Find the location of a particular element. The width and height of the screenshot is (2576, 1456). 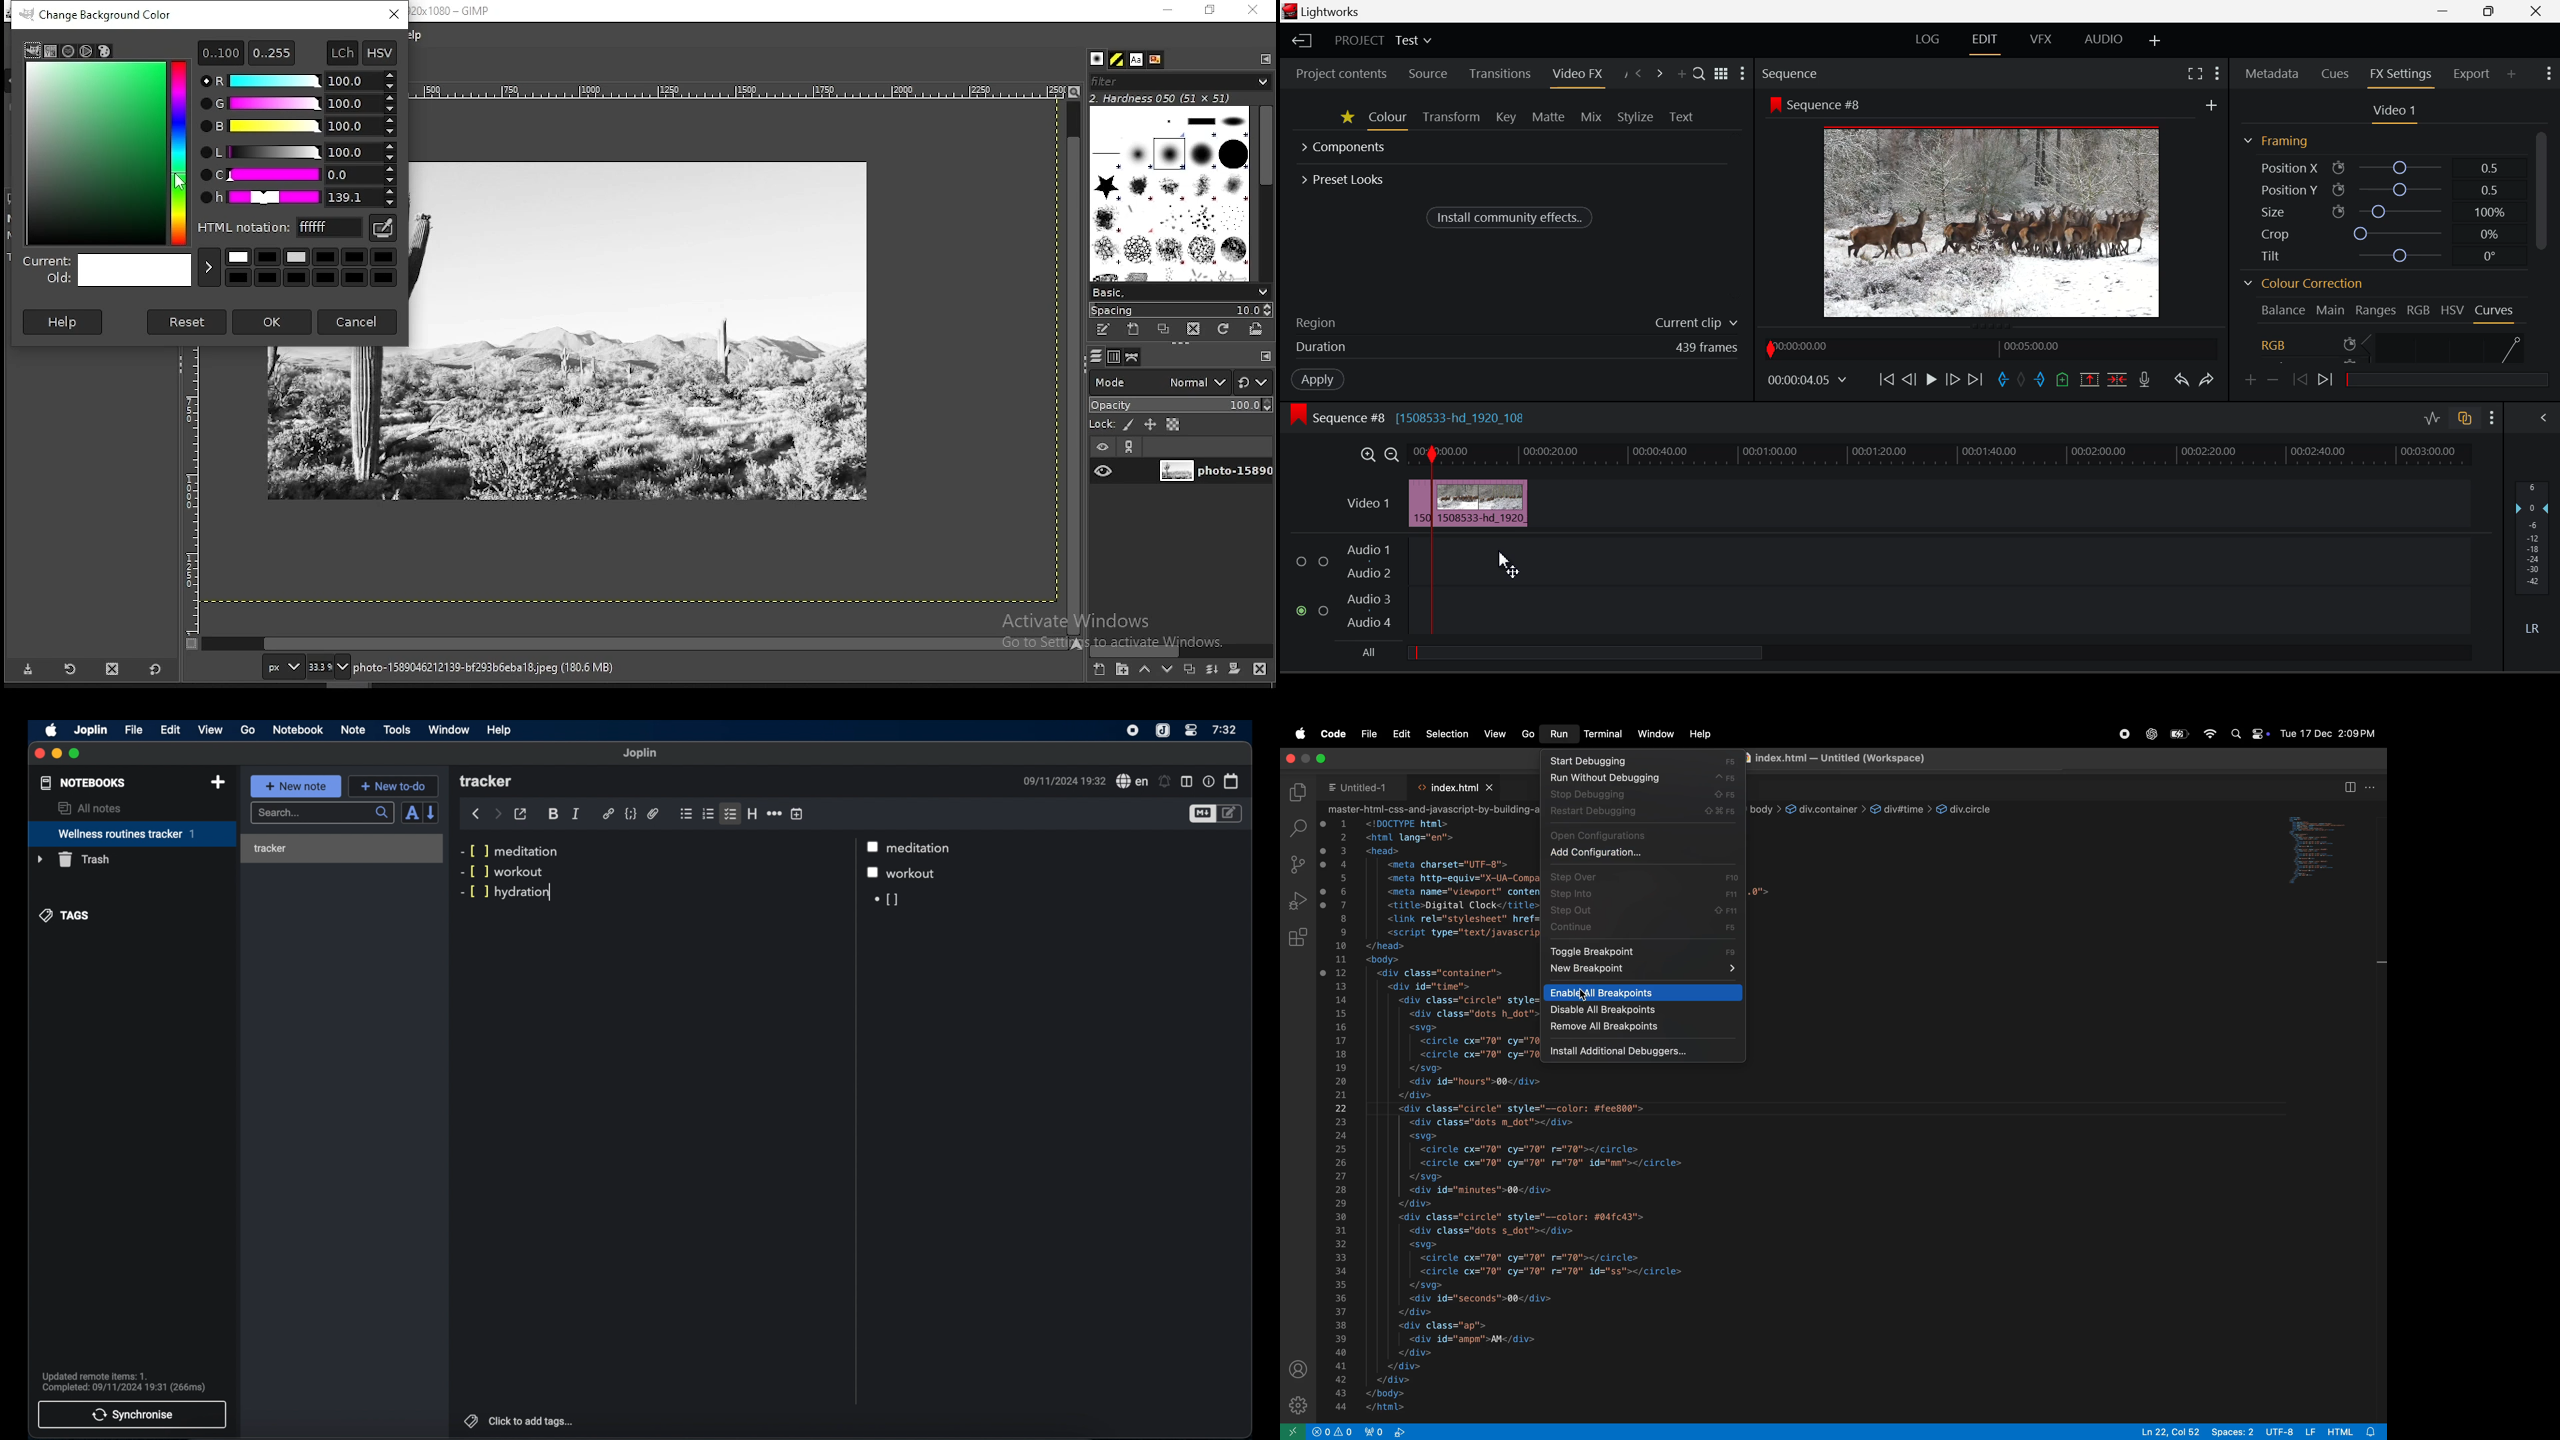

Toggle between list and title view is located at coordinates (1721, 74).